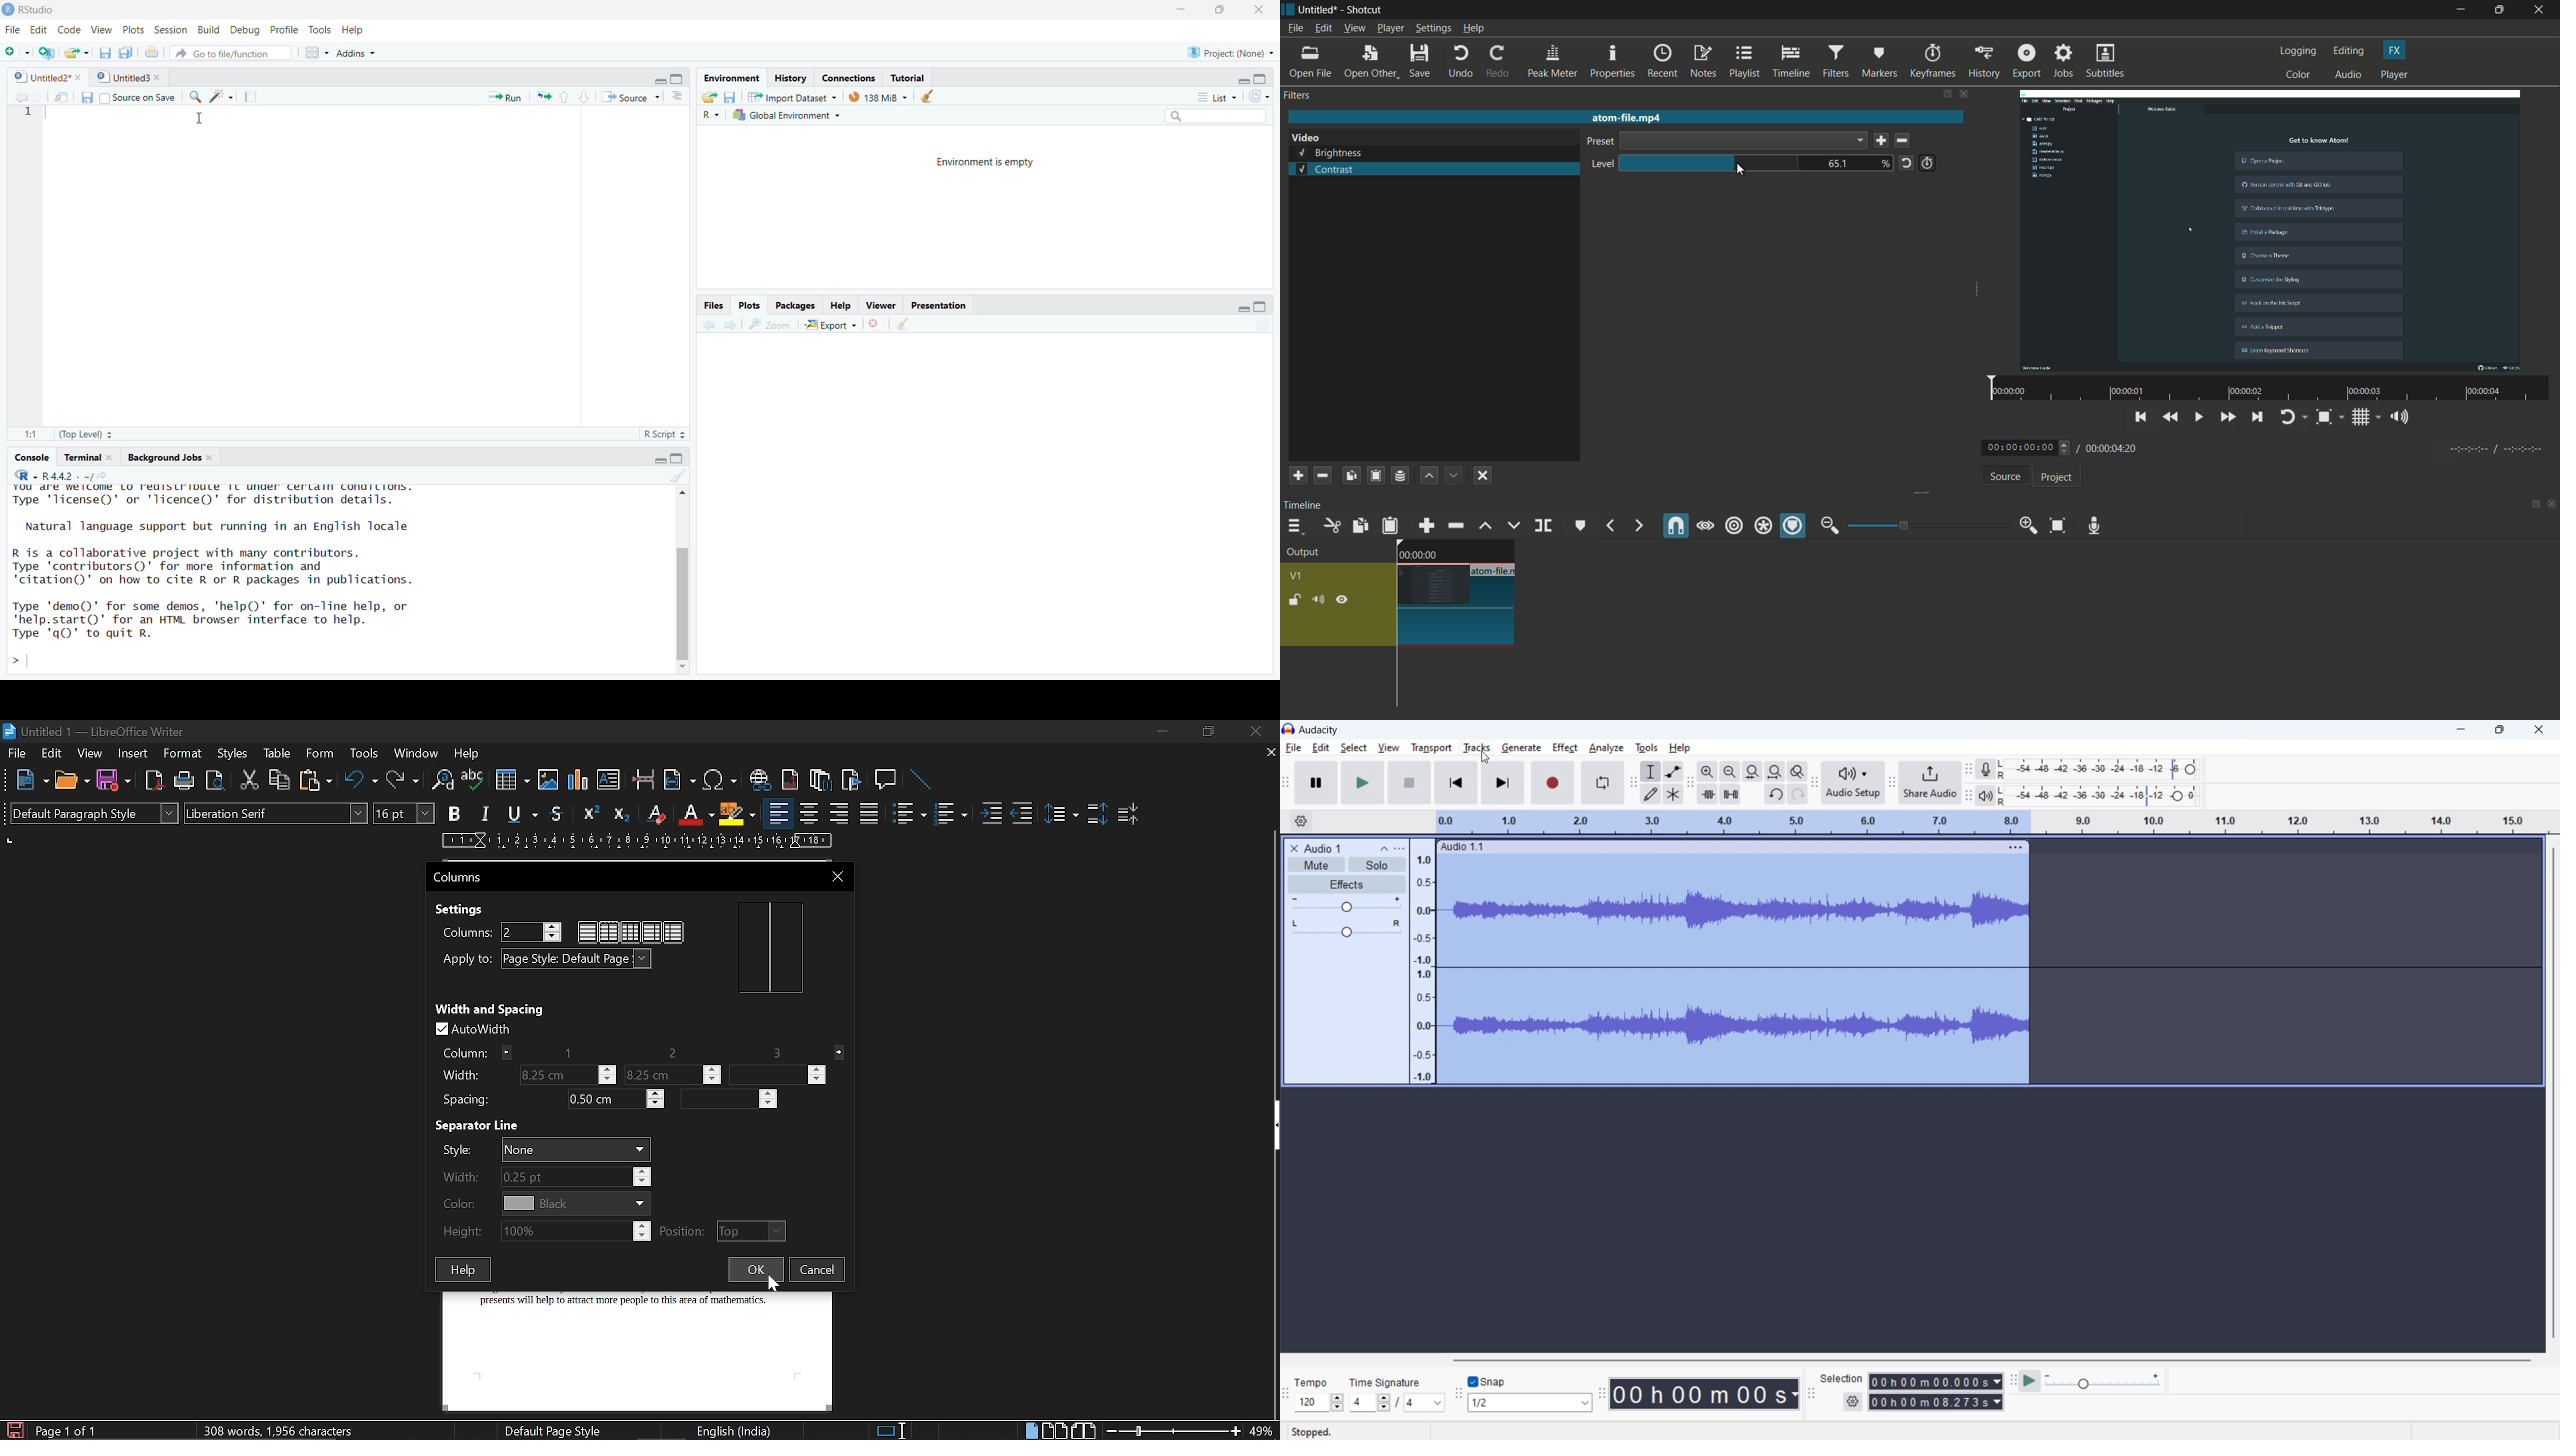 This screenshot has width=2576, height=1456. I want to click on minimize, so click(1179, 11).